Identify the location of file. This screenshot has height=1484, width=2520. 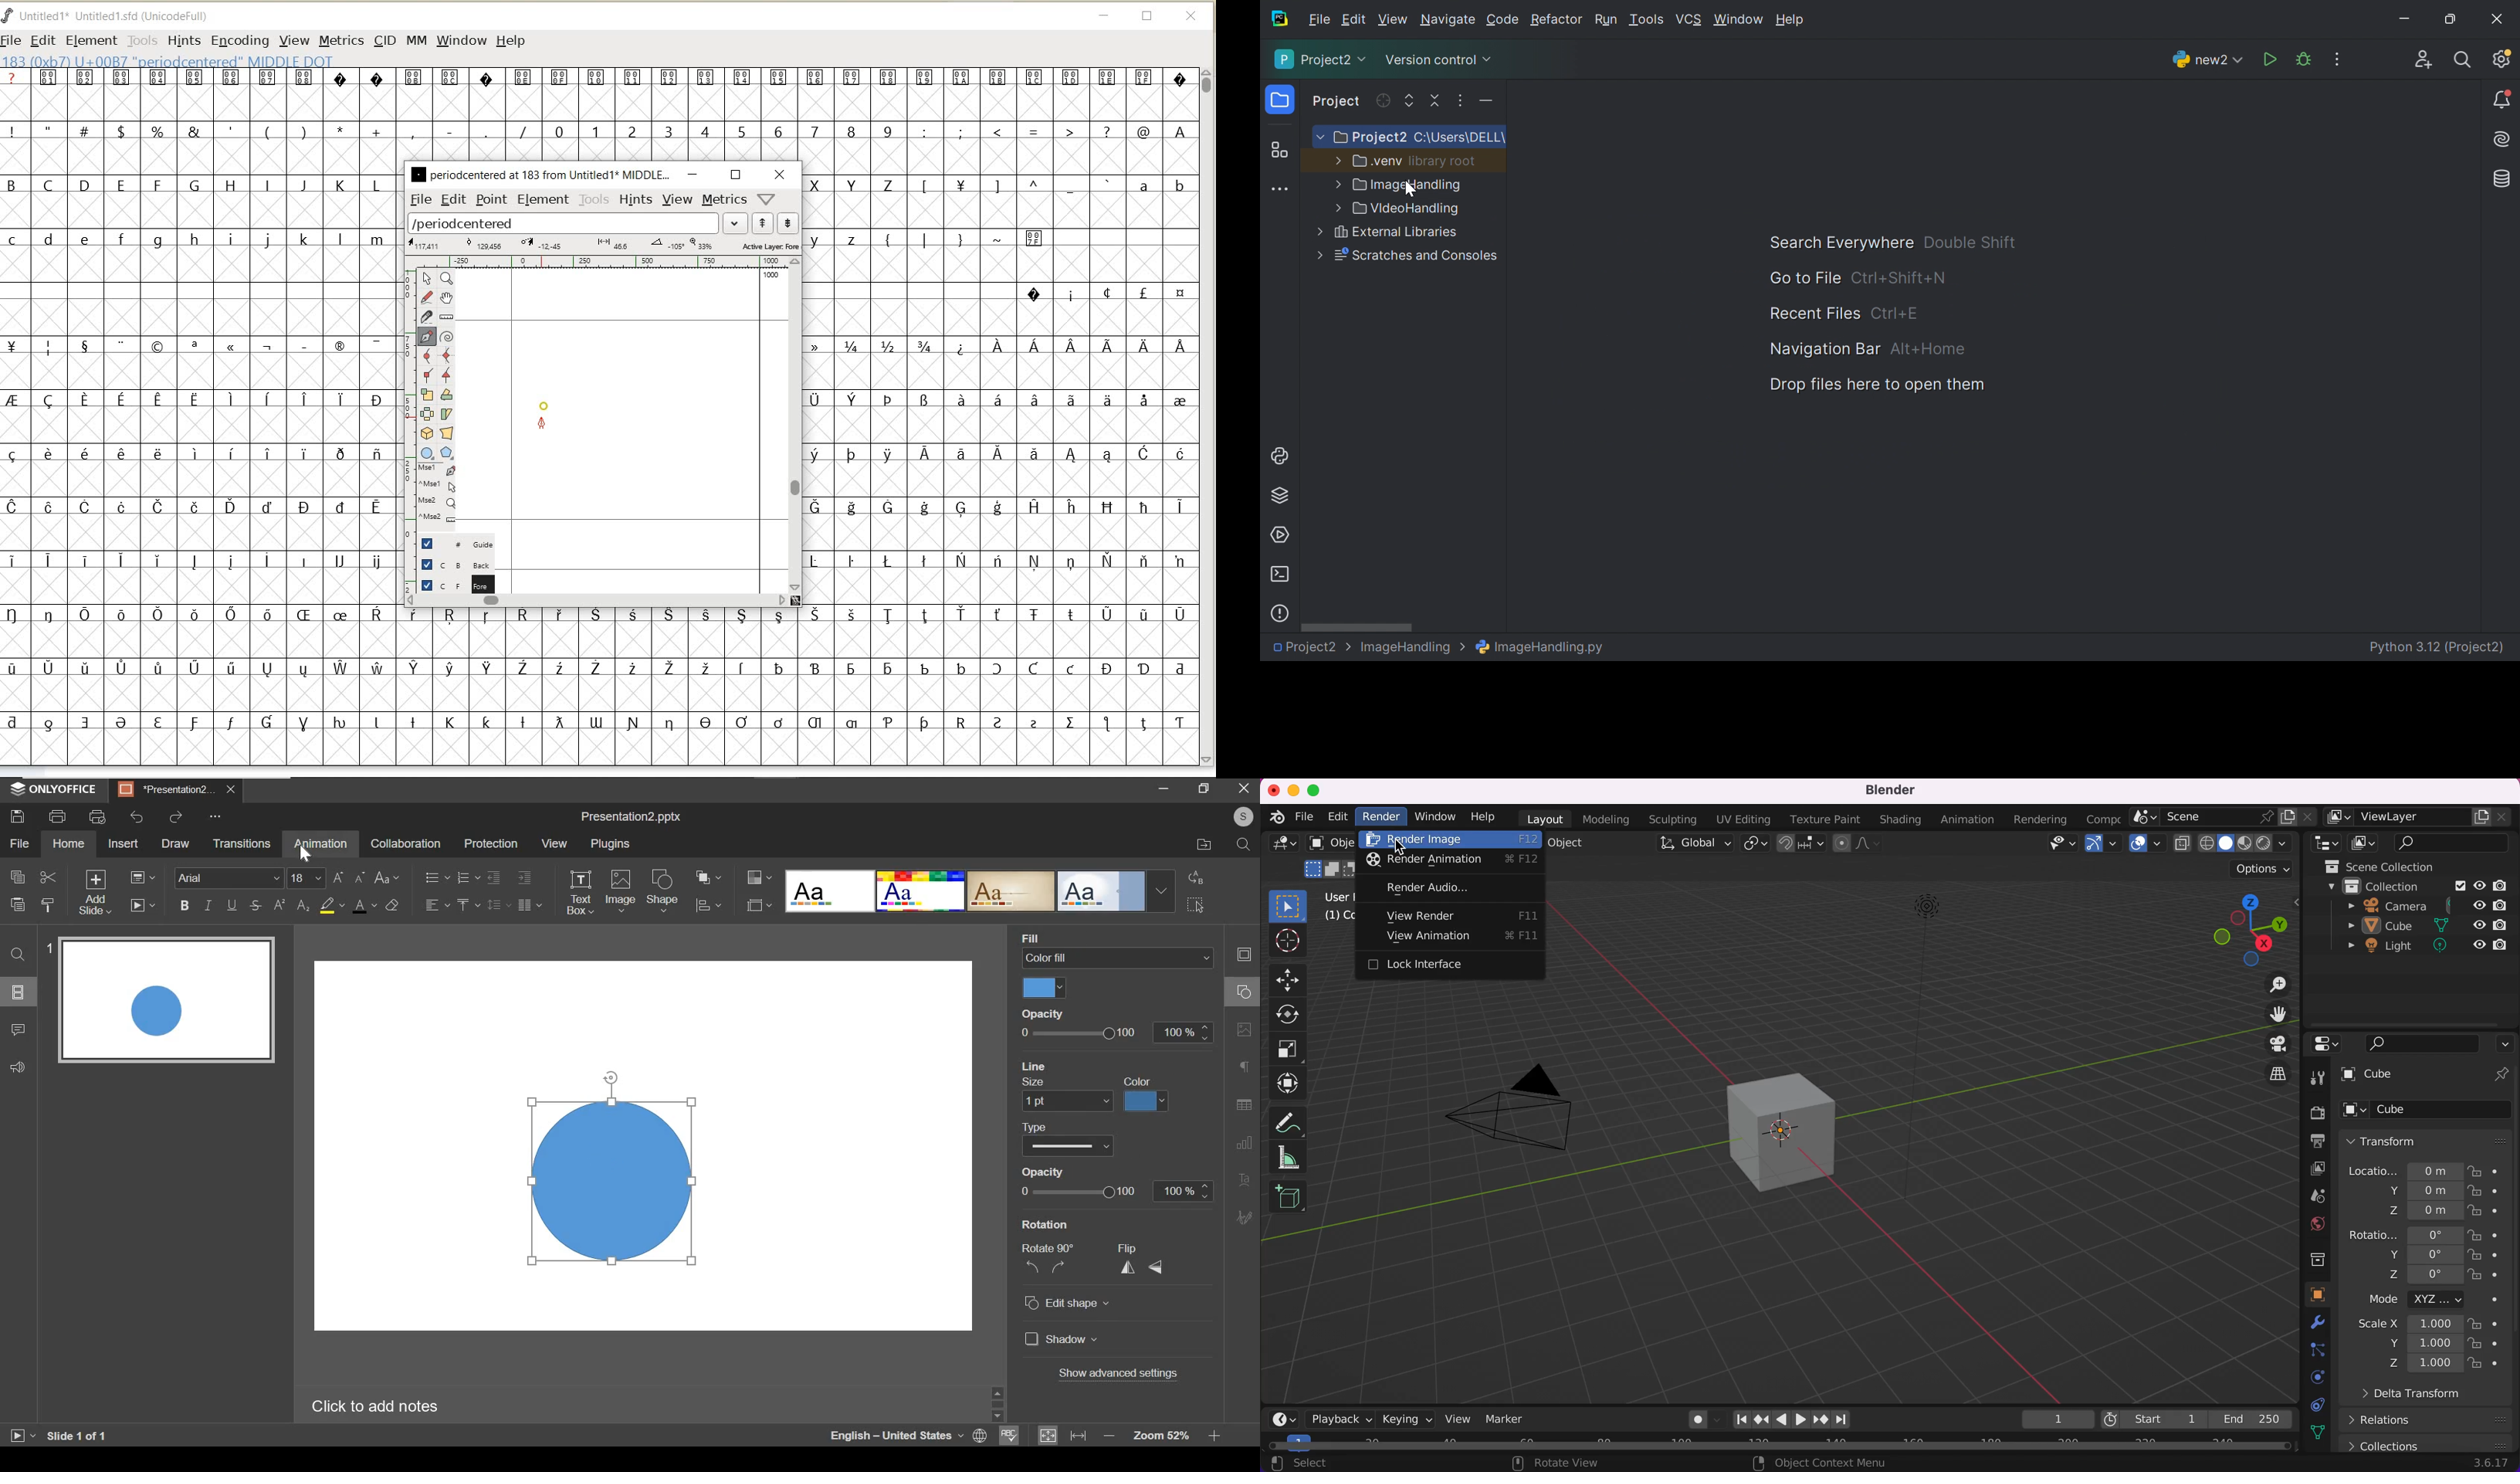
(419, 200).